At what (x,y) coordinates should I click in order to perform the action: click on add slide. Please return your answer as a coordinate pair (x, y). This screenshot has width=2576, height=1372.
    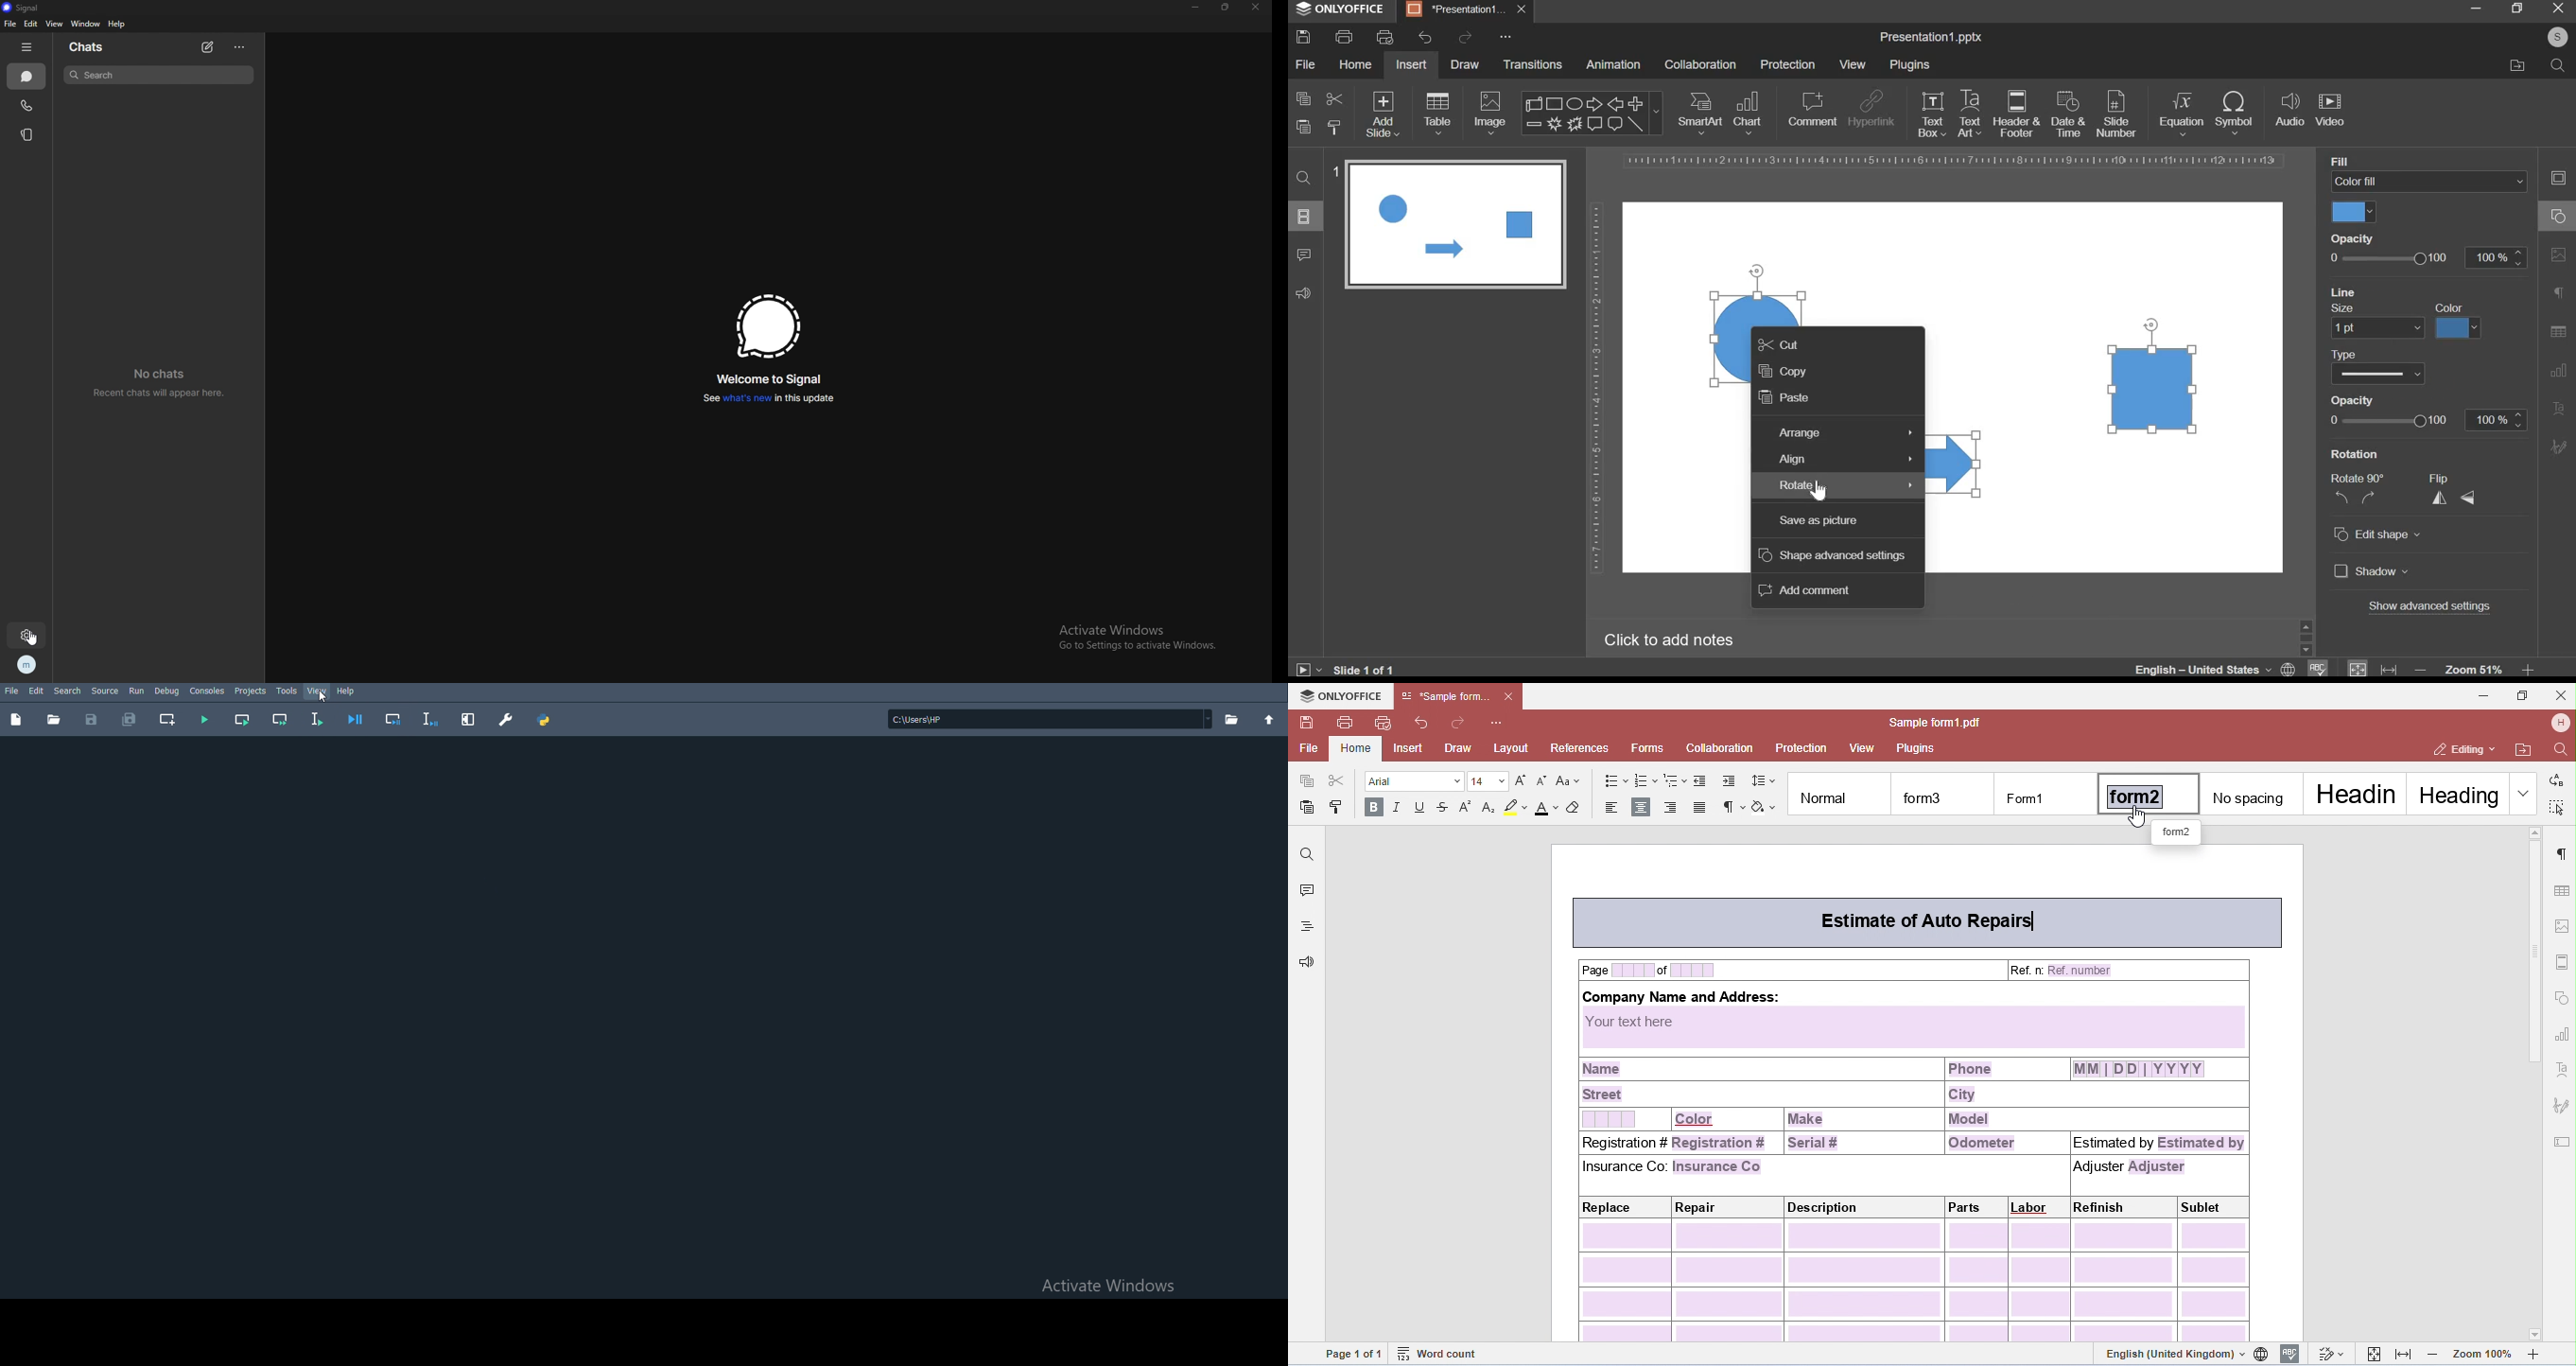
    Looking at the image, I should click on (1383, 115).